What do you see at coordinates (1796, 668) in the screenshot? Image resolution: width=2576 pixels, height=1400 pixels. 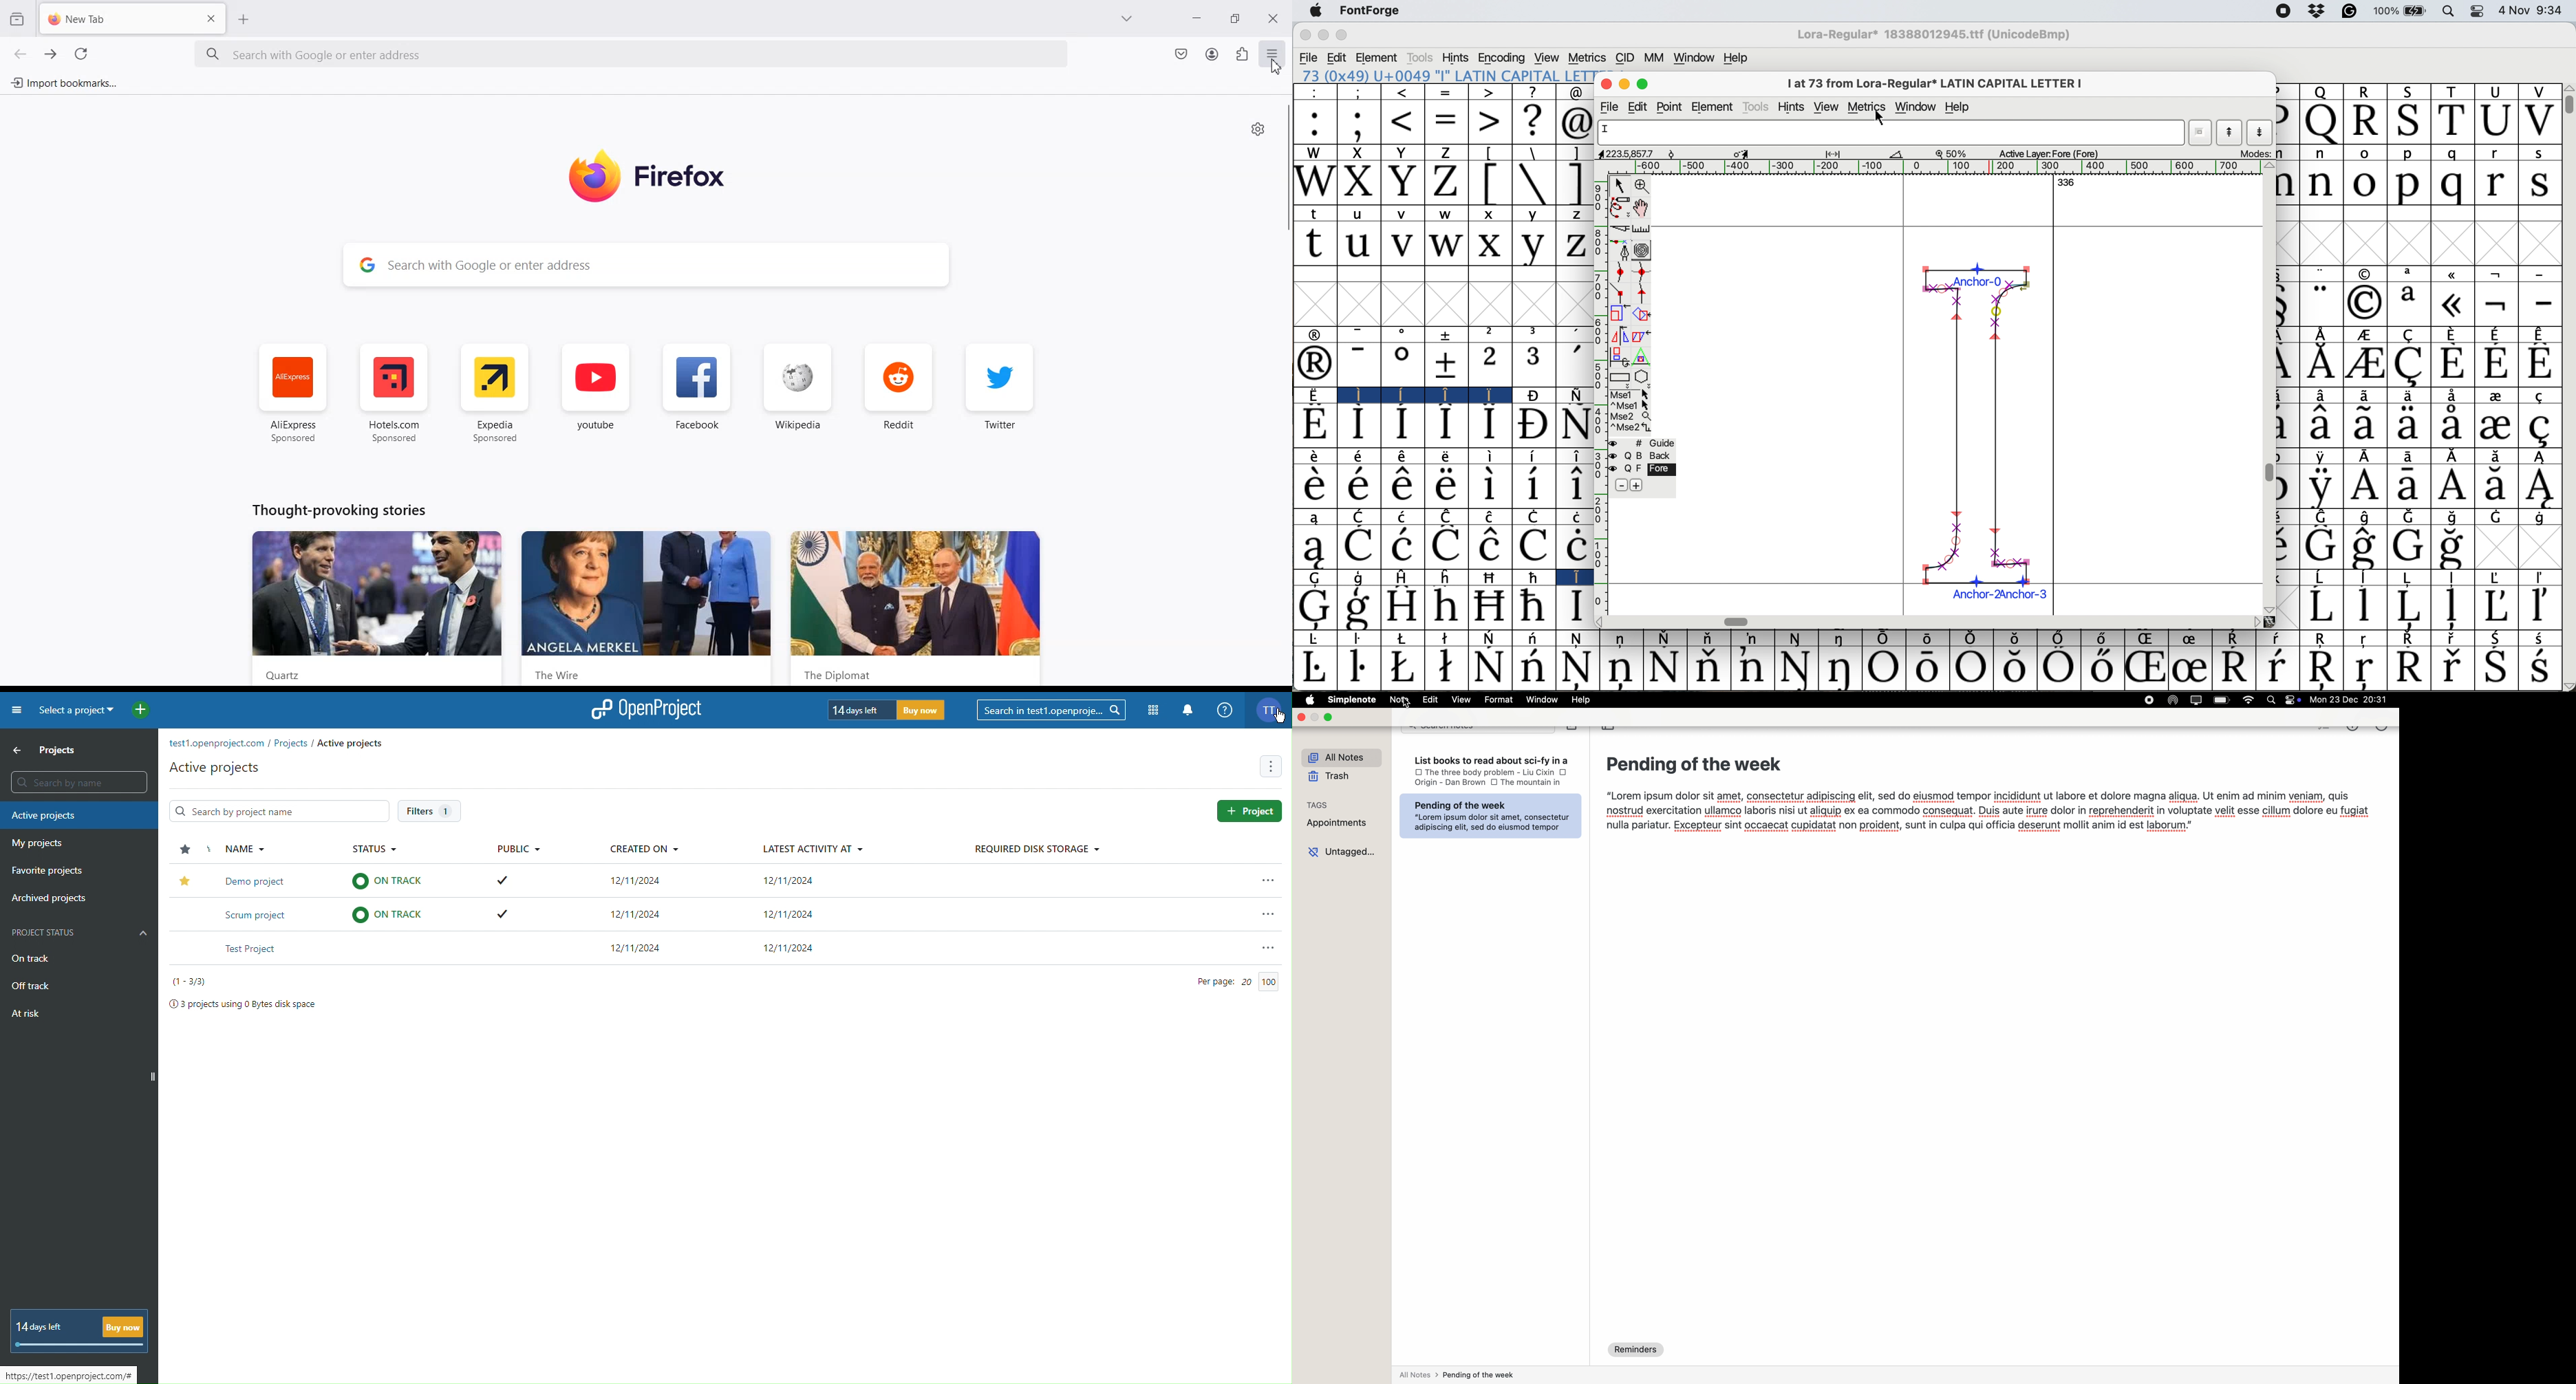 I see `Symbol` at bounding box center [1796, 668].